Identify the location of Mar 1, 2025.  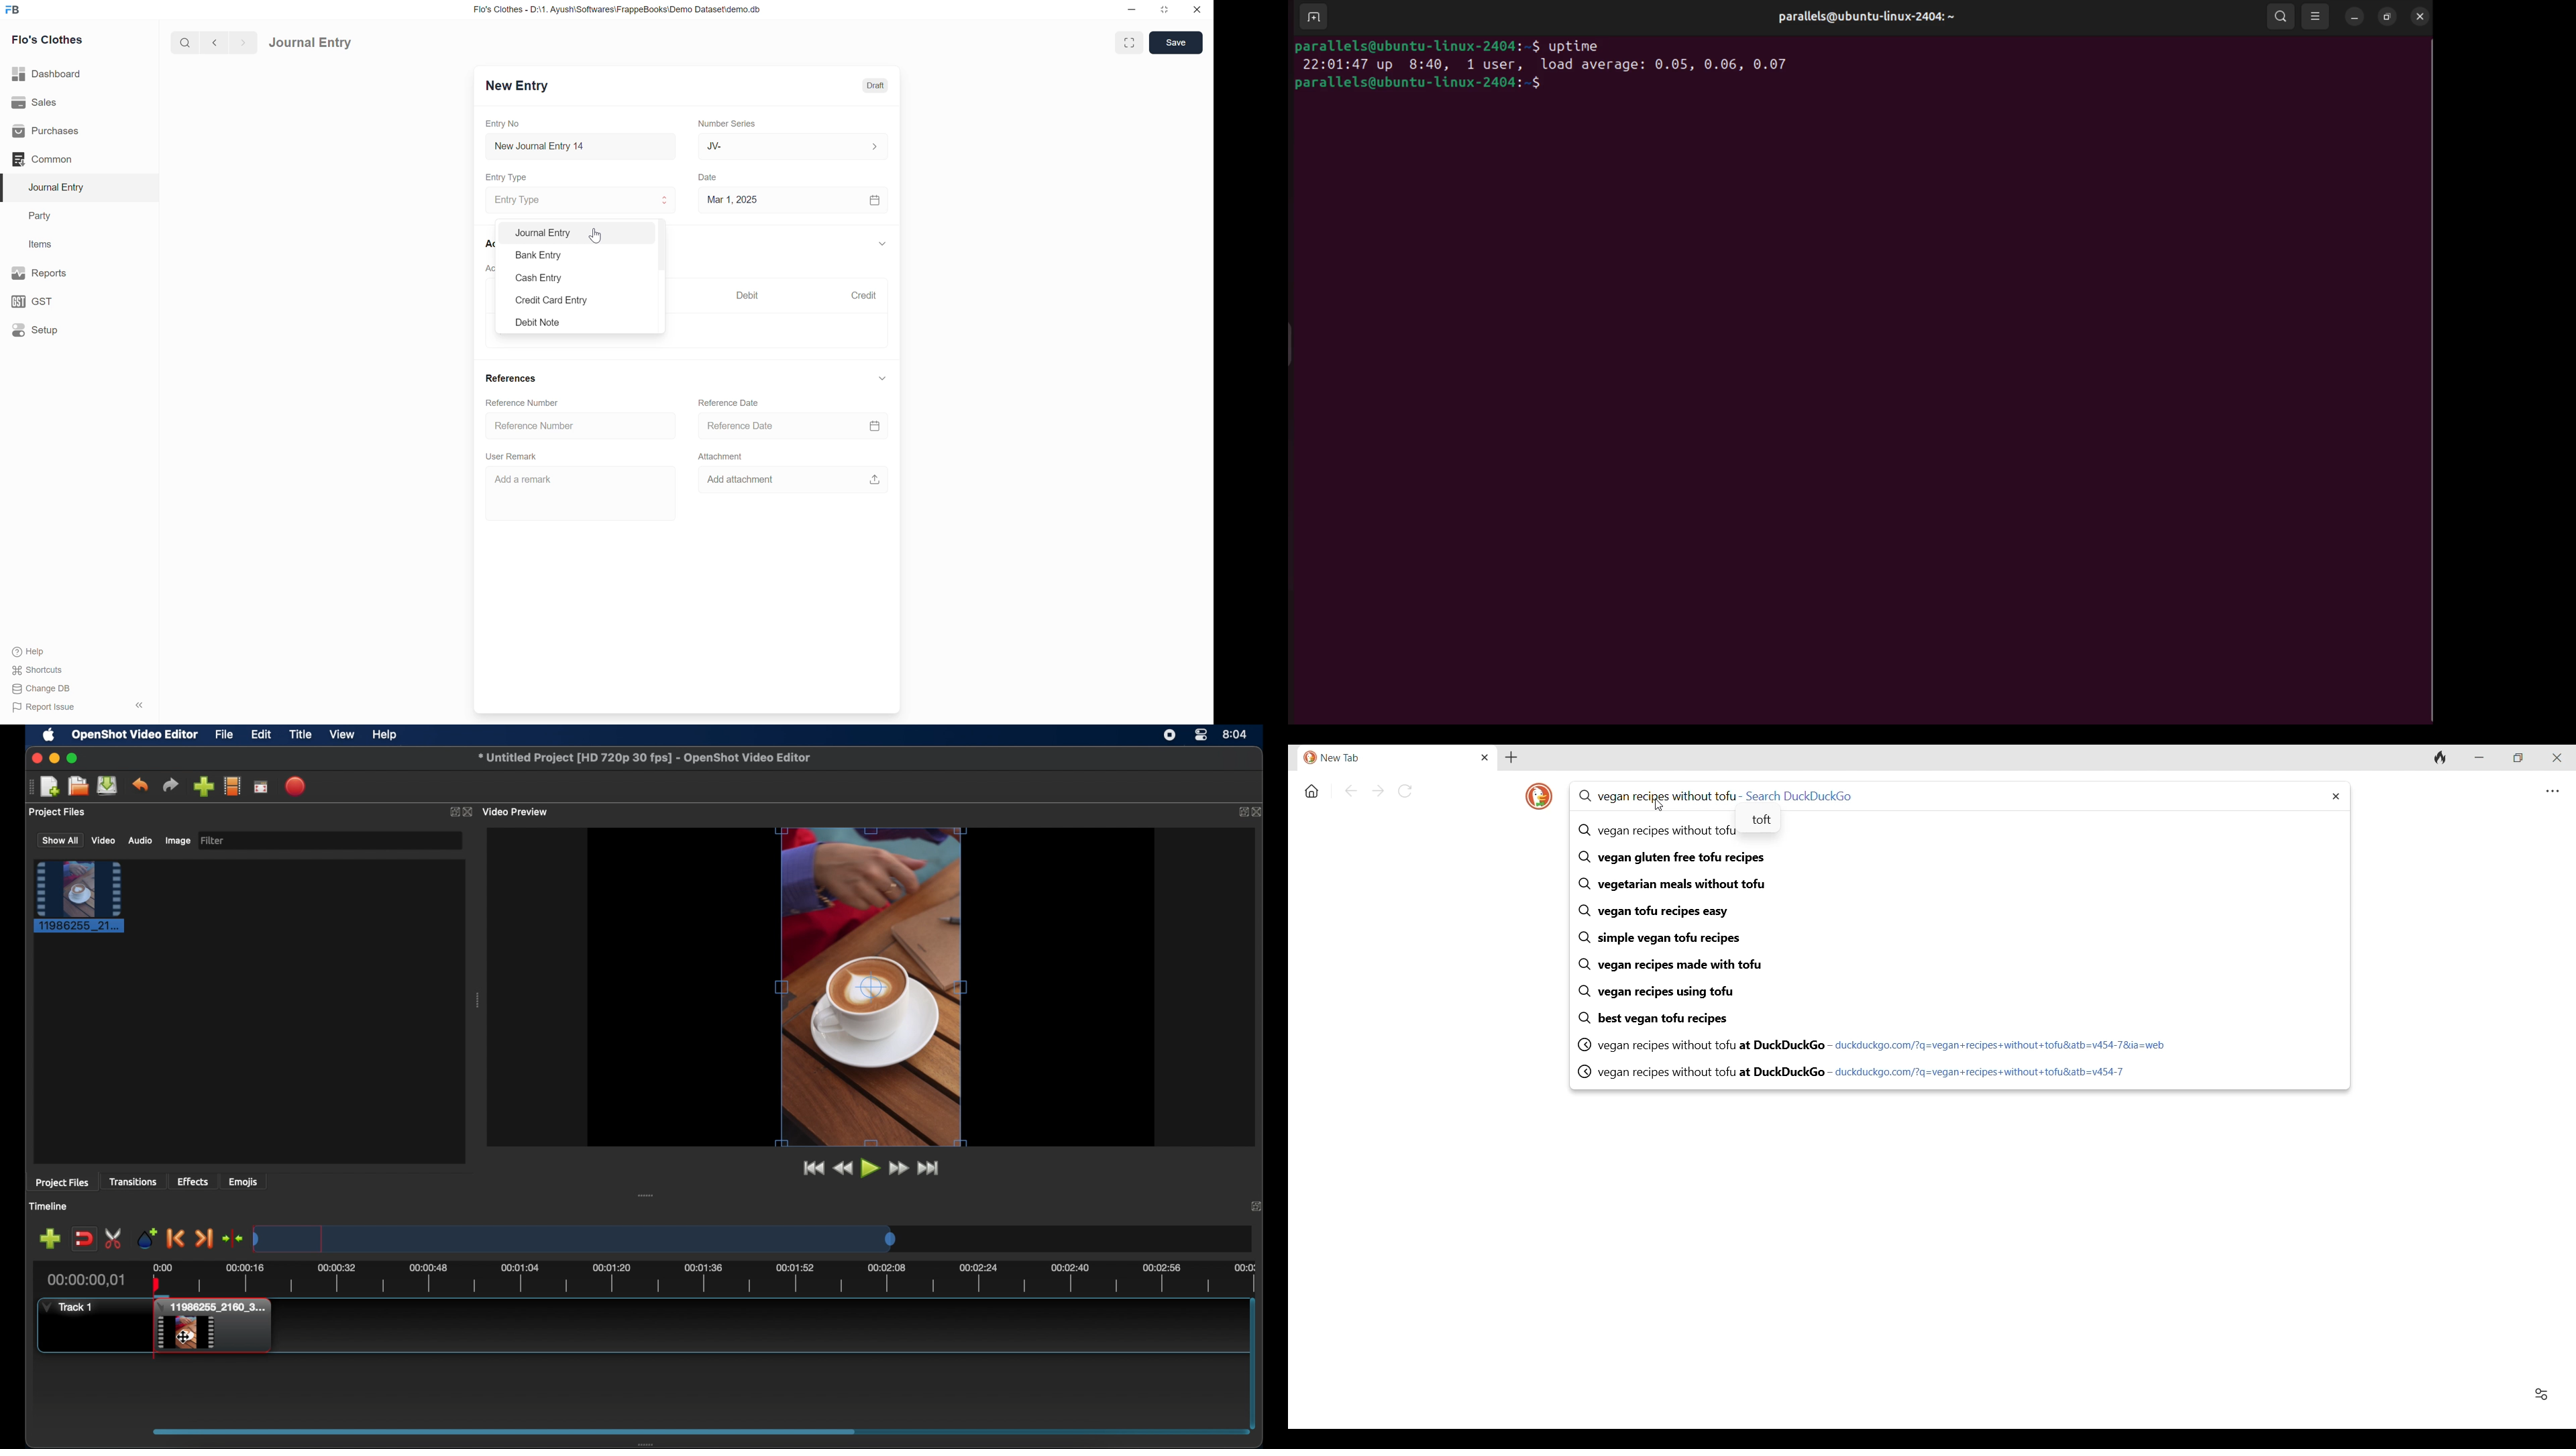
(733, 199).